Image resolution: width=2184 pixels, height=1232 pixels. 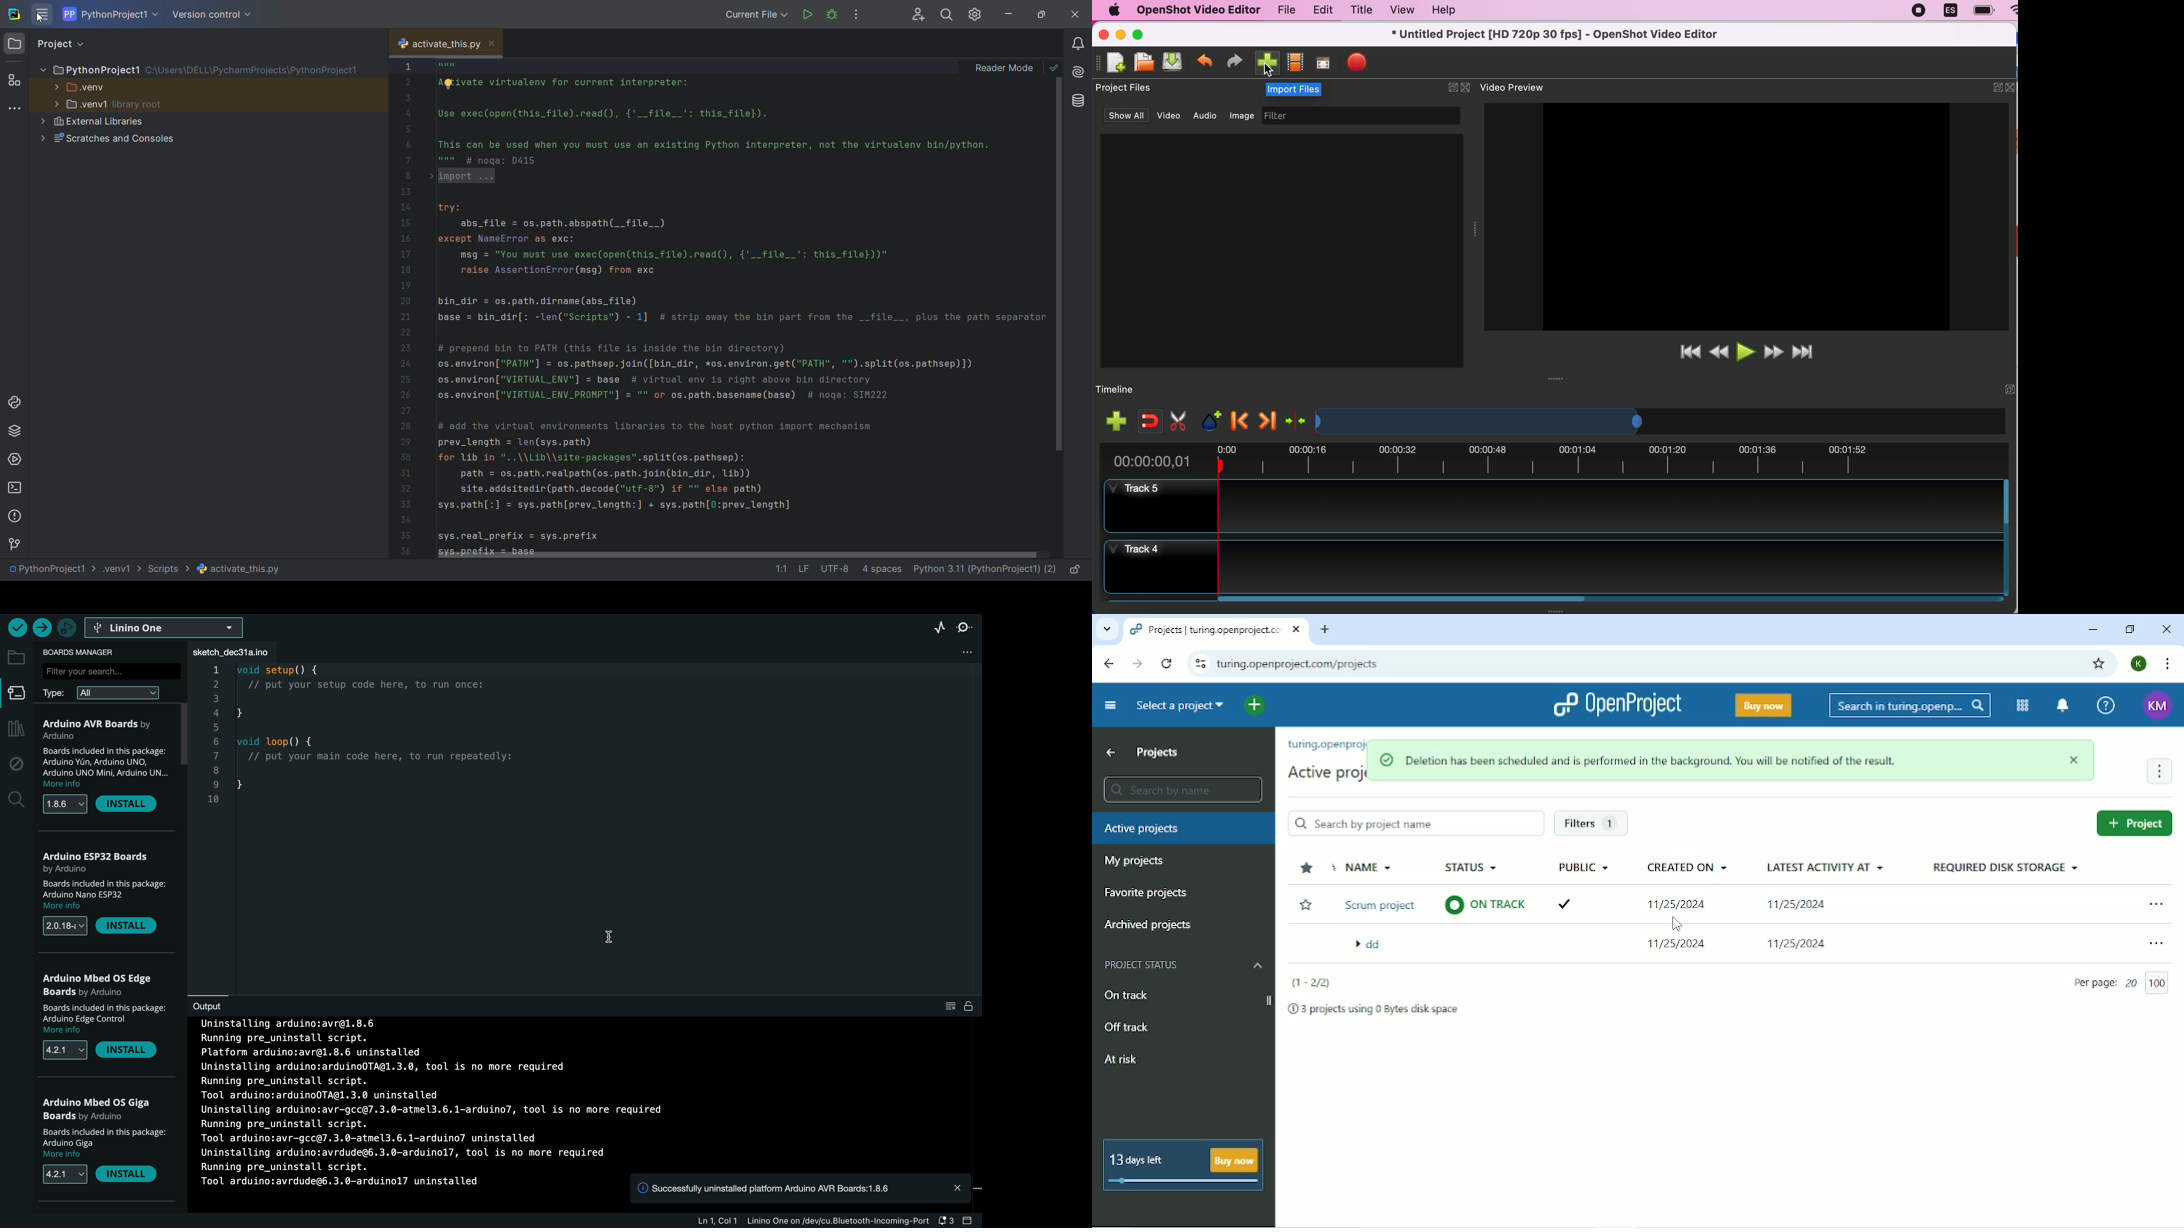 I want to click on Required disk storage, so click(x=2004, y=869).